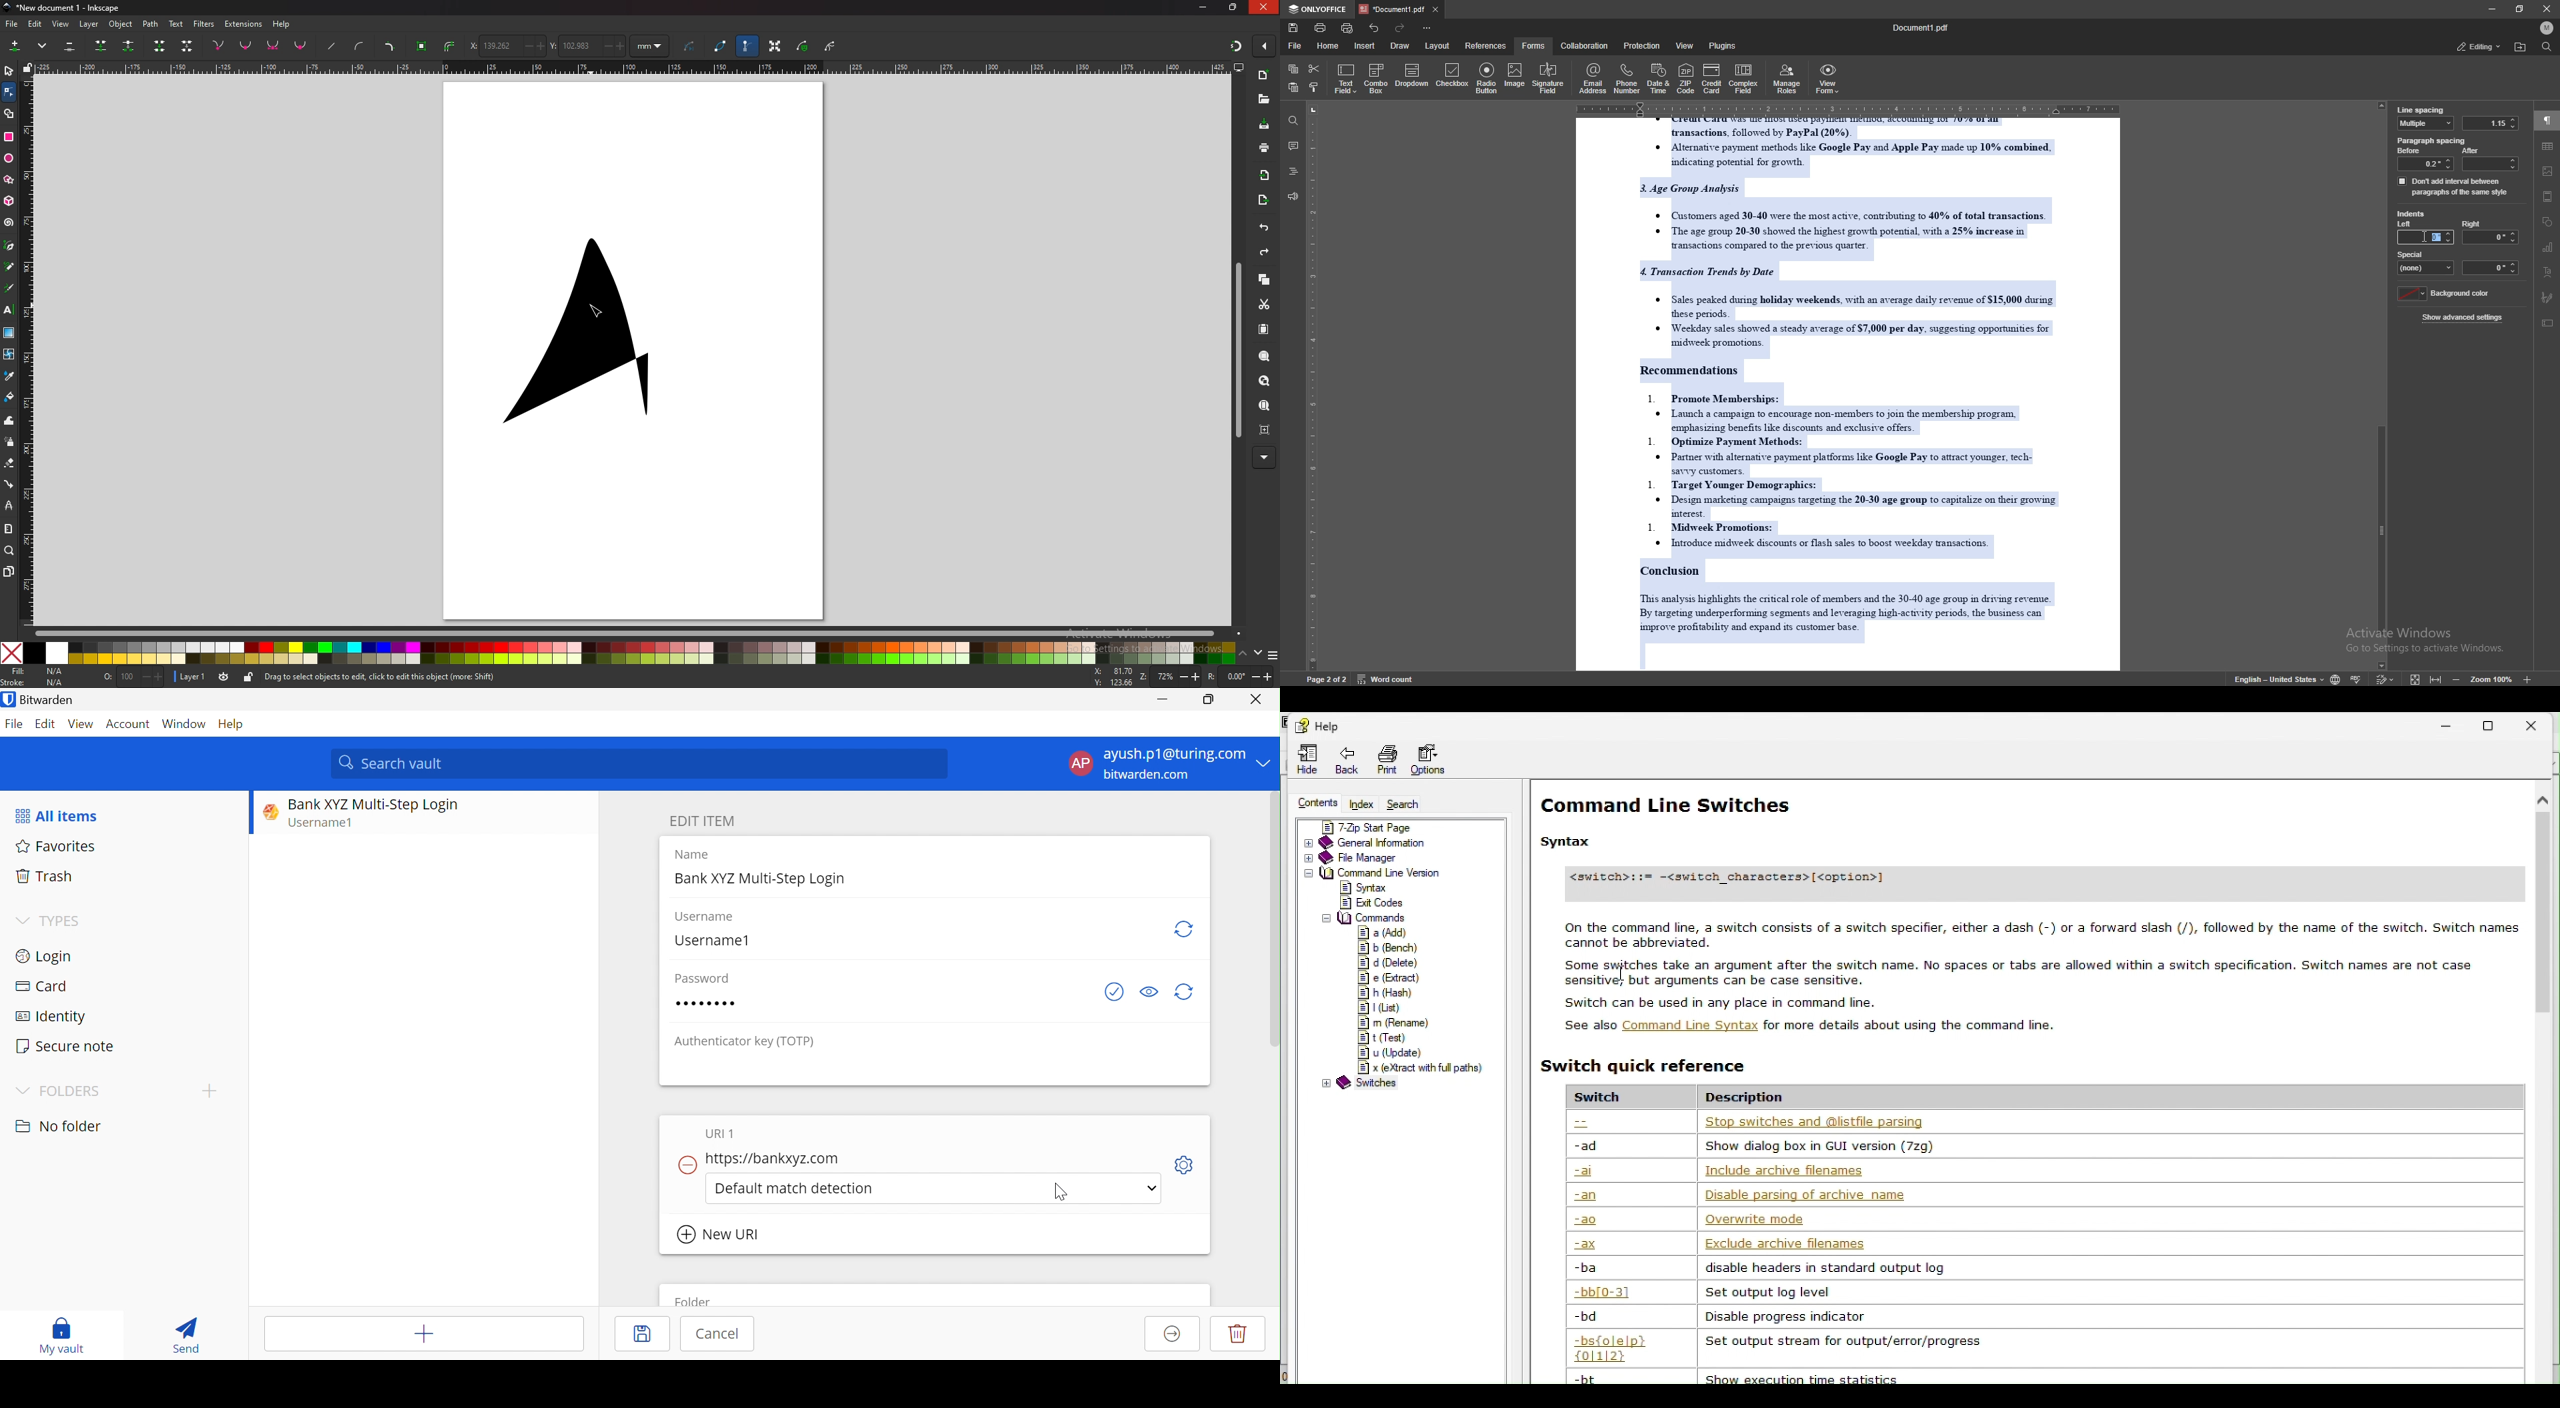 This screenshot has height=1428, width=2576. I want to click on overwrite mode, so click(1761, 1220).